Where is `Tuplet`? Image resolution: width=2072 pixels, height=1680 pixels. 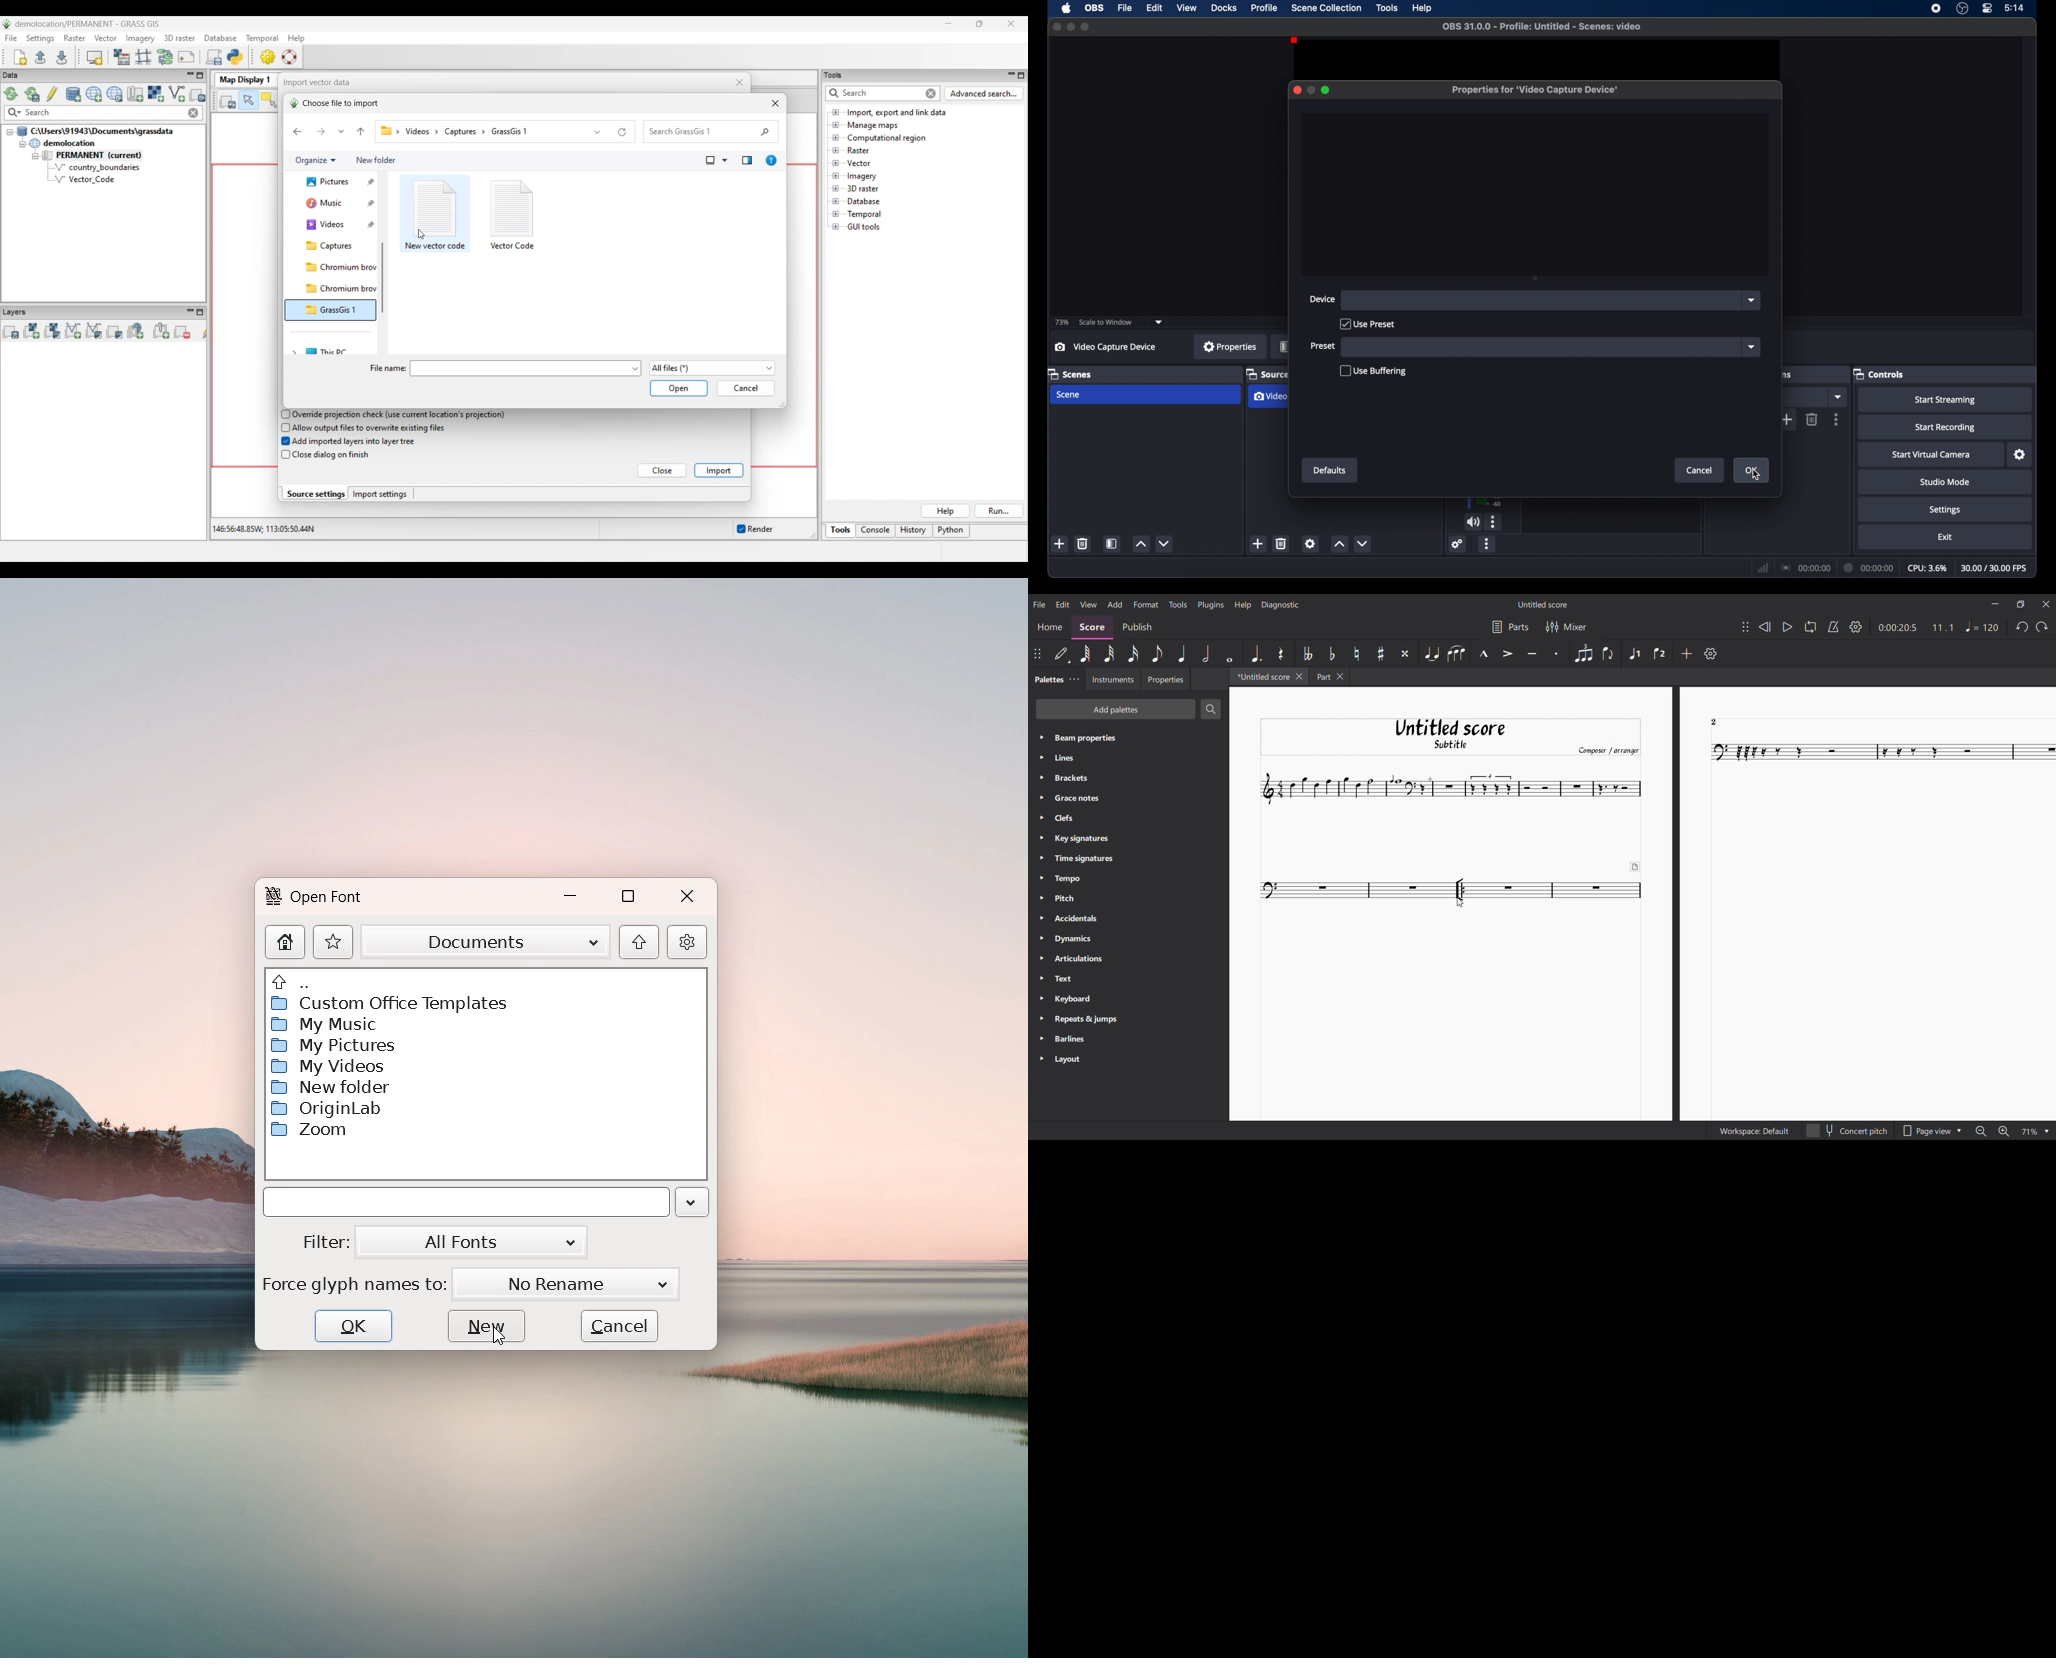 Tuplet is located at coordinates (1584, 653).